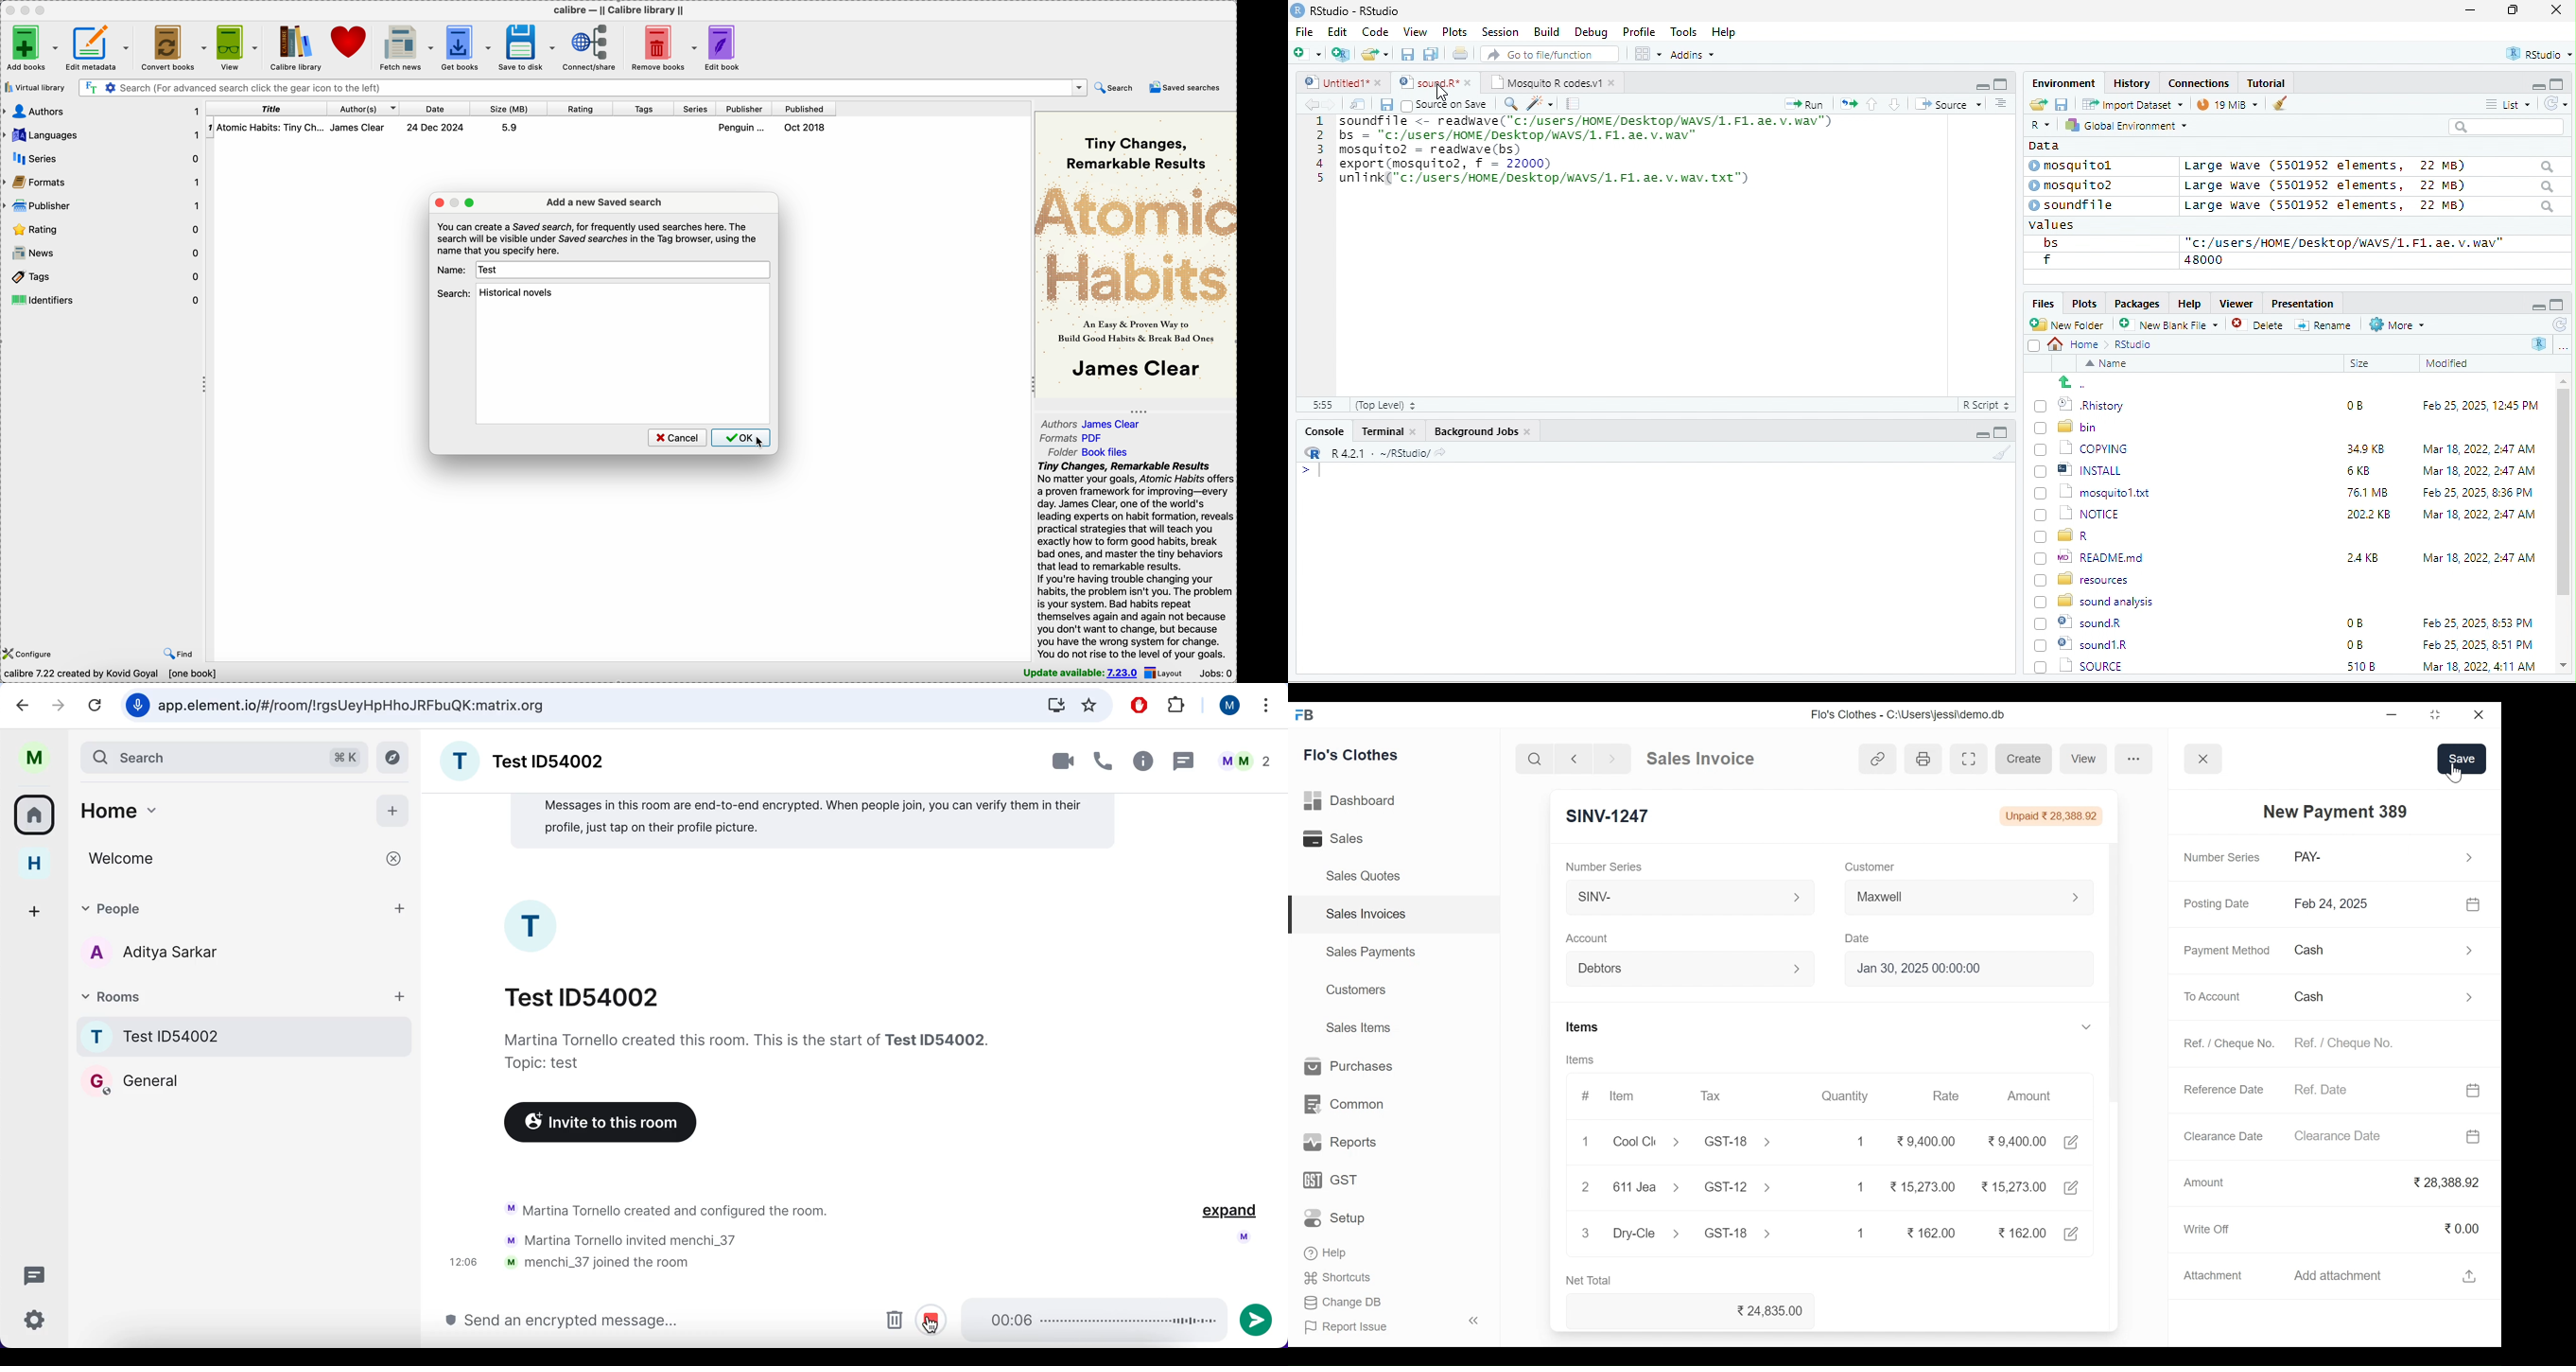  Describe the element at coordinates (1336, 839) in the screenshot. I see `Sales` at that location.